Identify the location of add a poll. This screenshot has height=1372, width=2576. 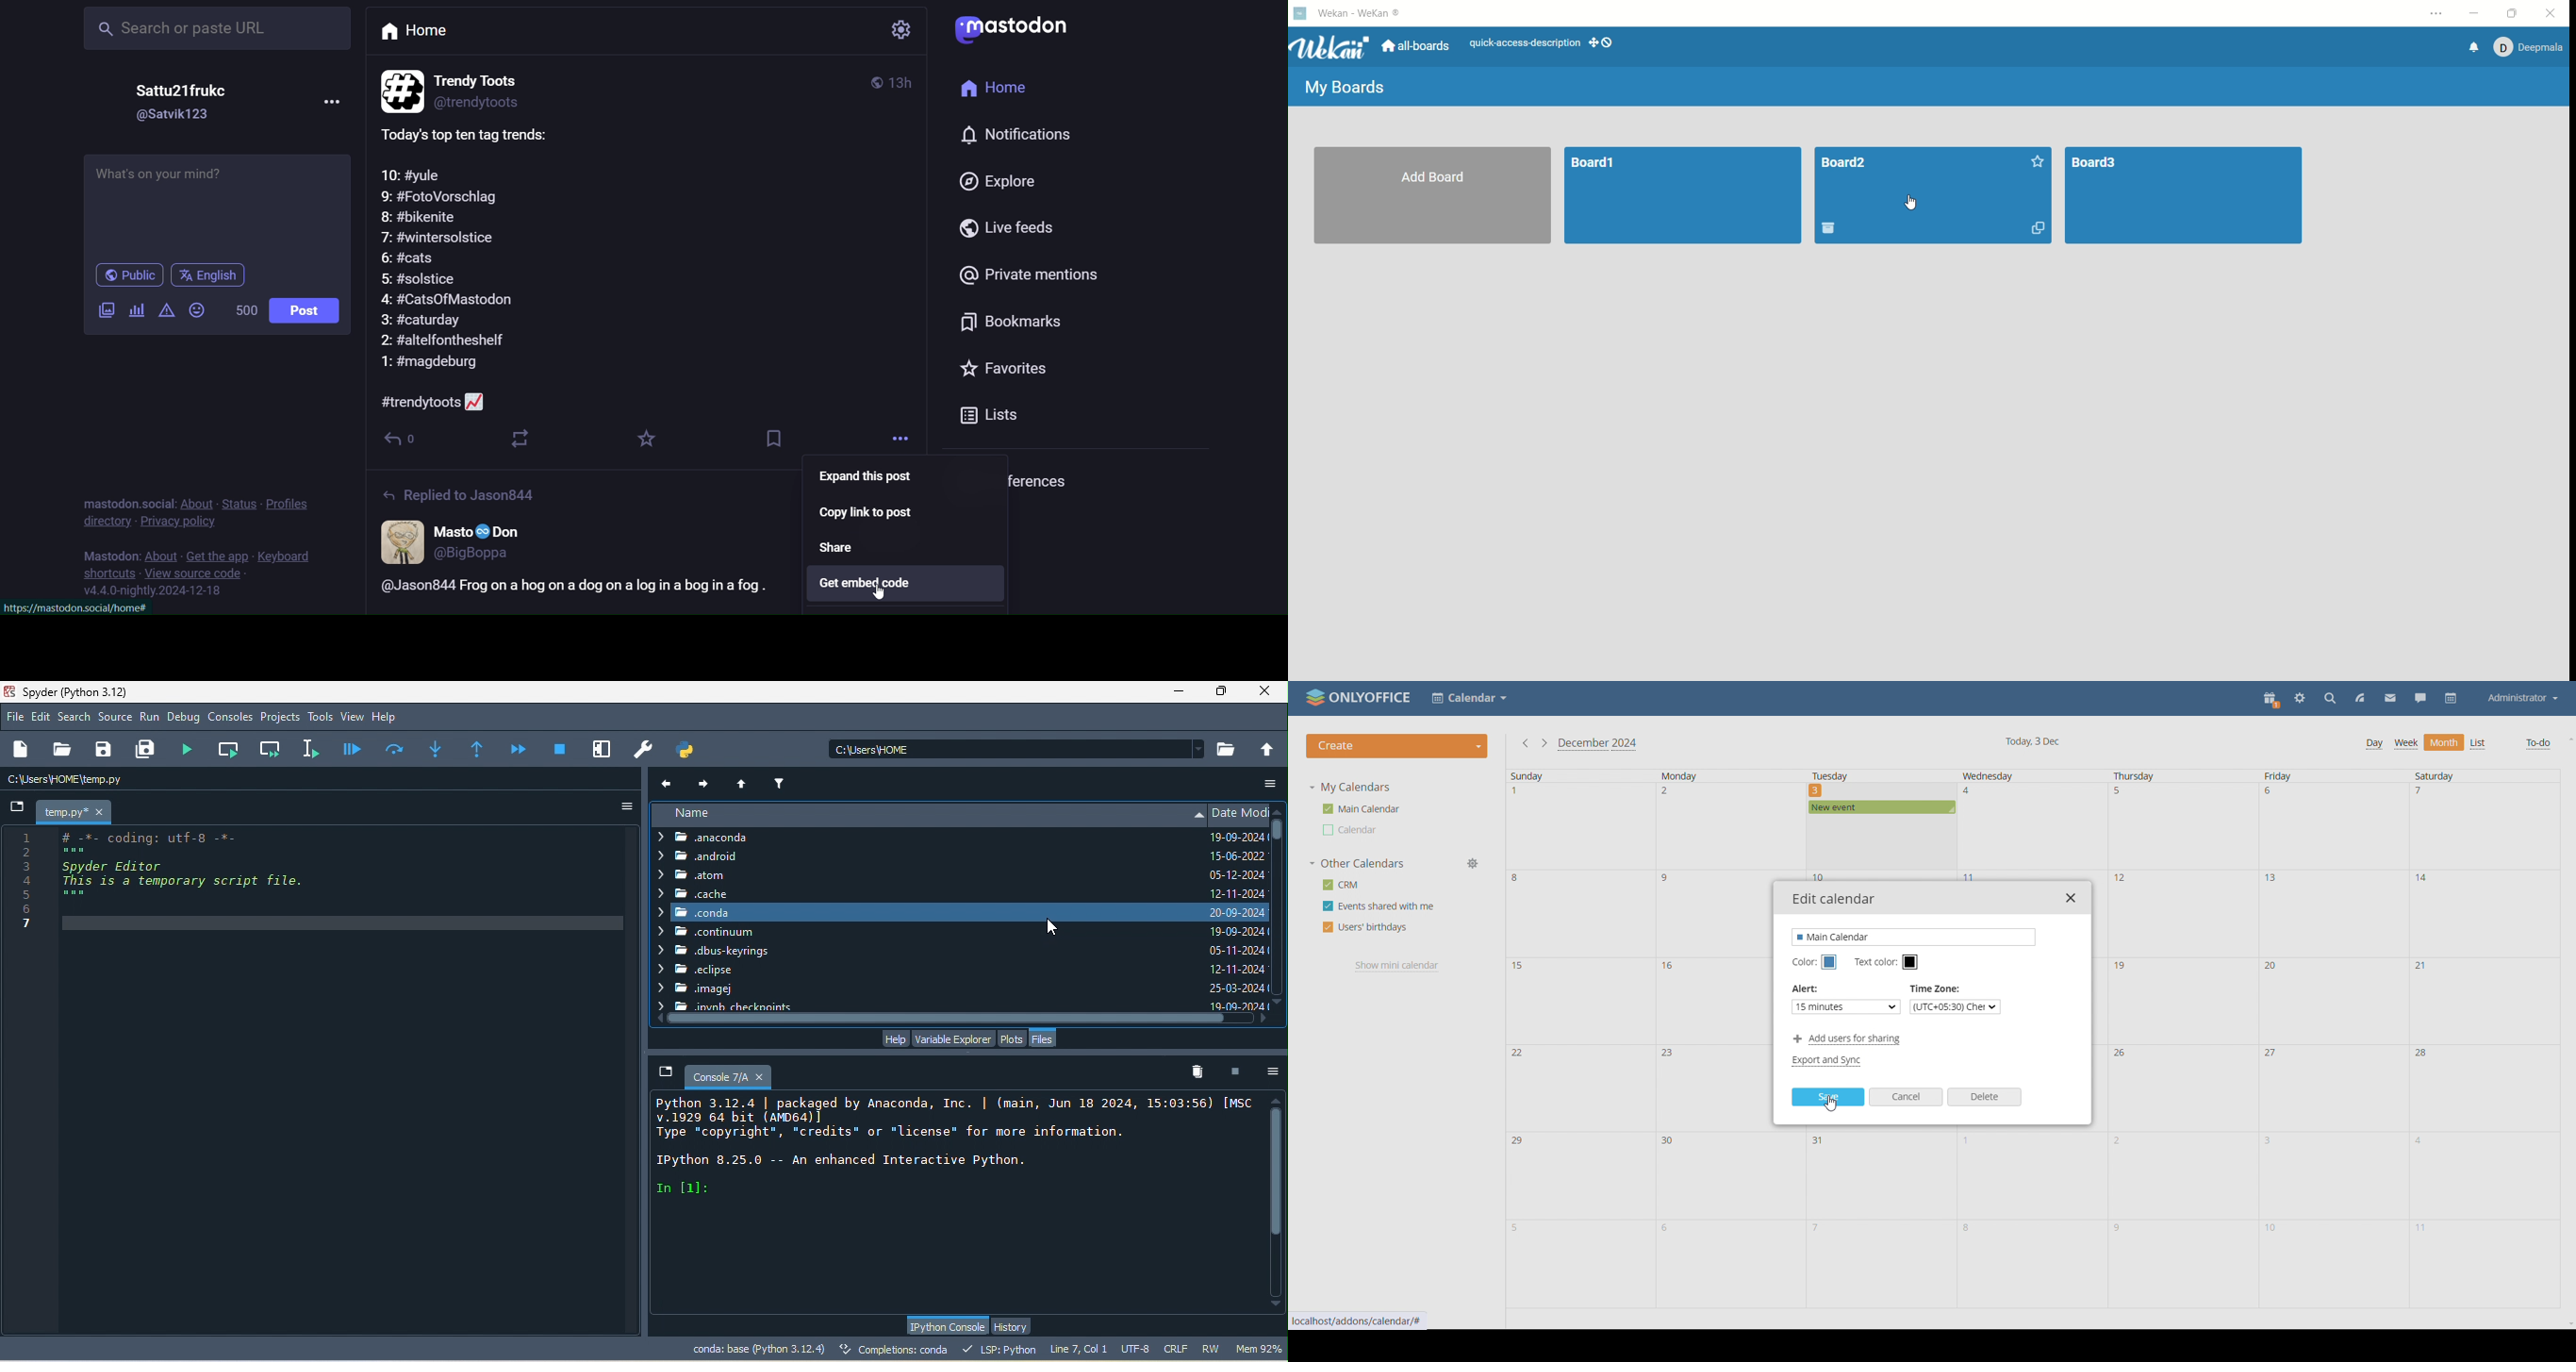
(135, 315).